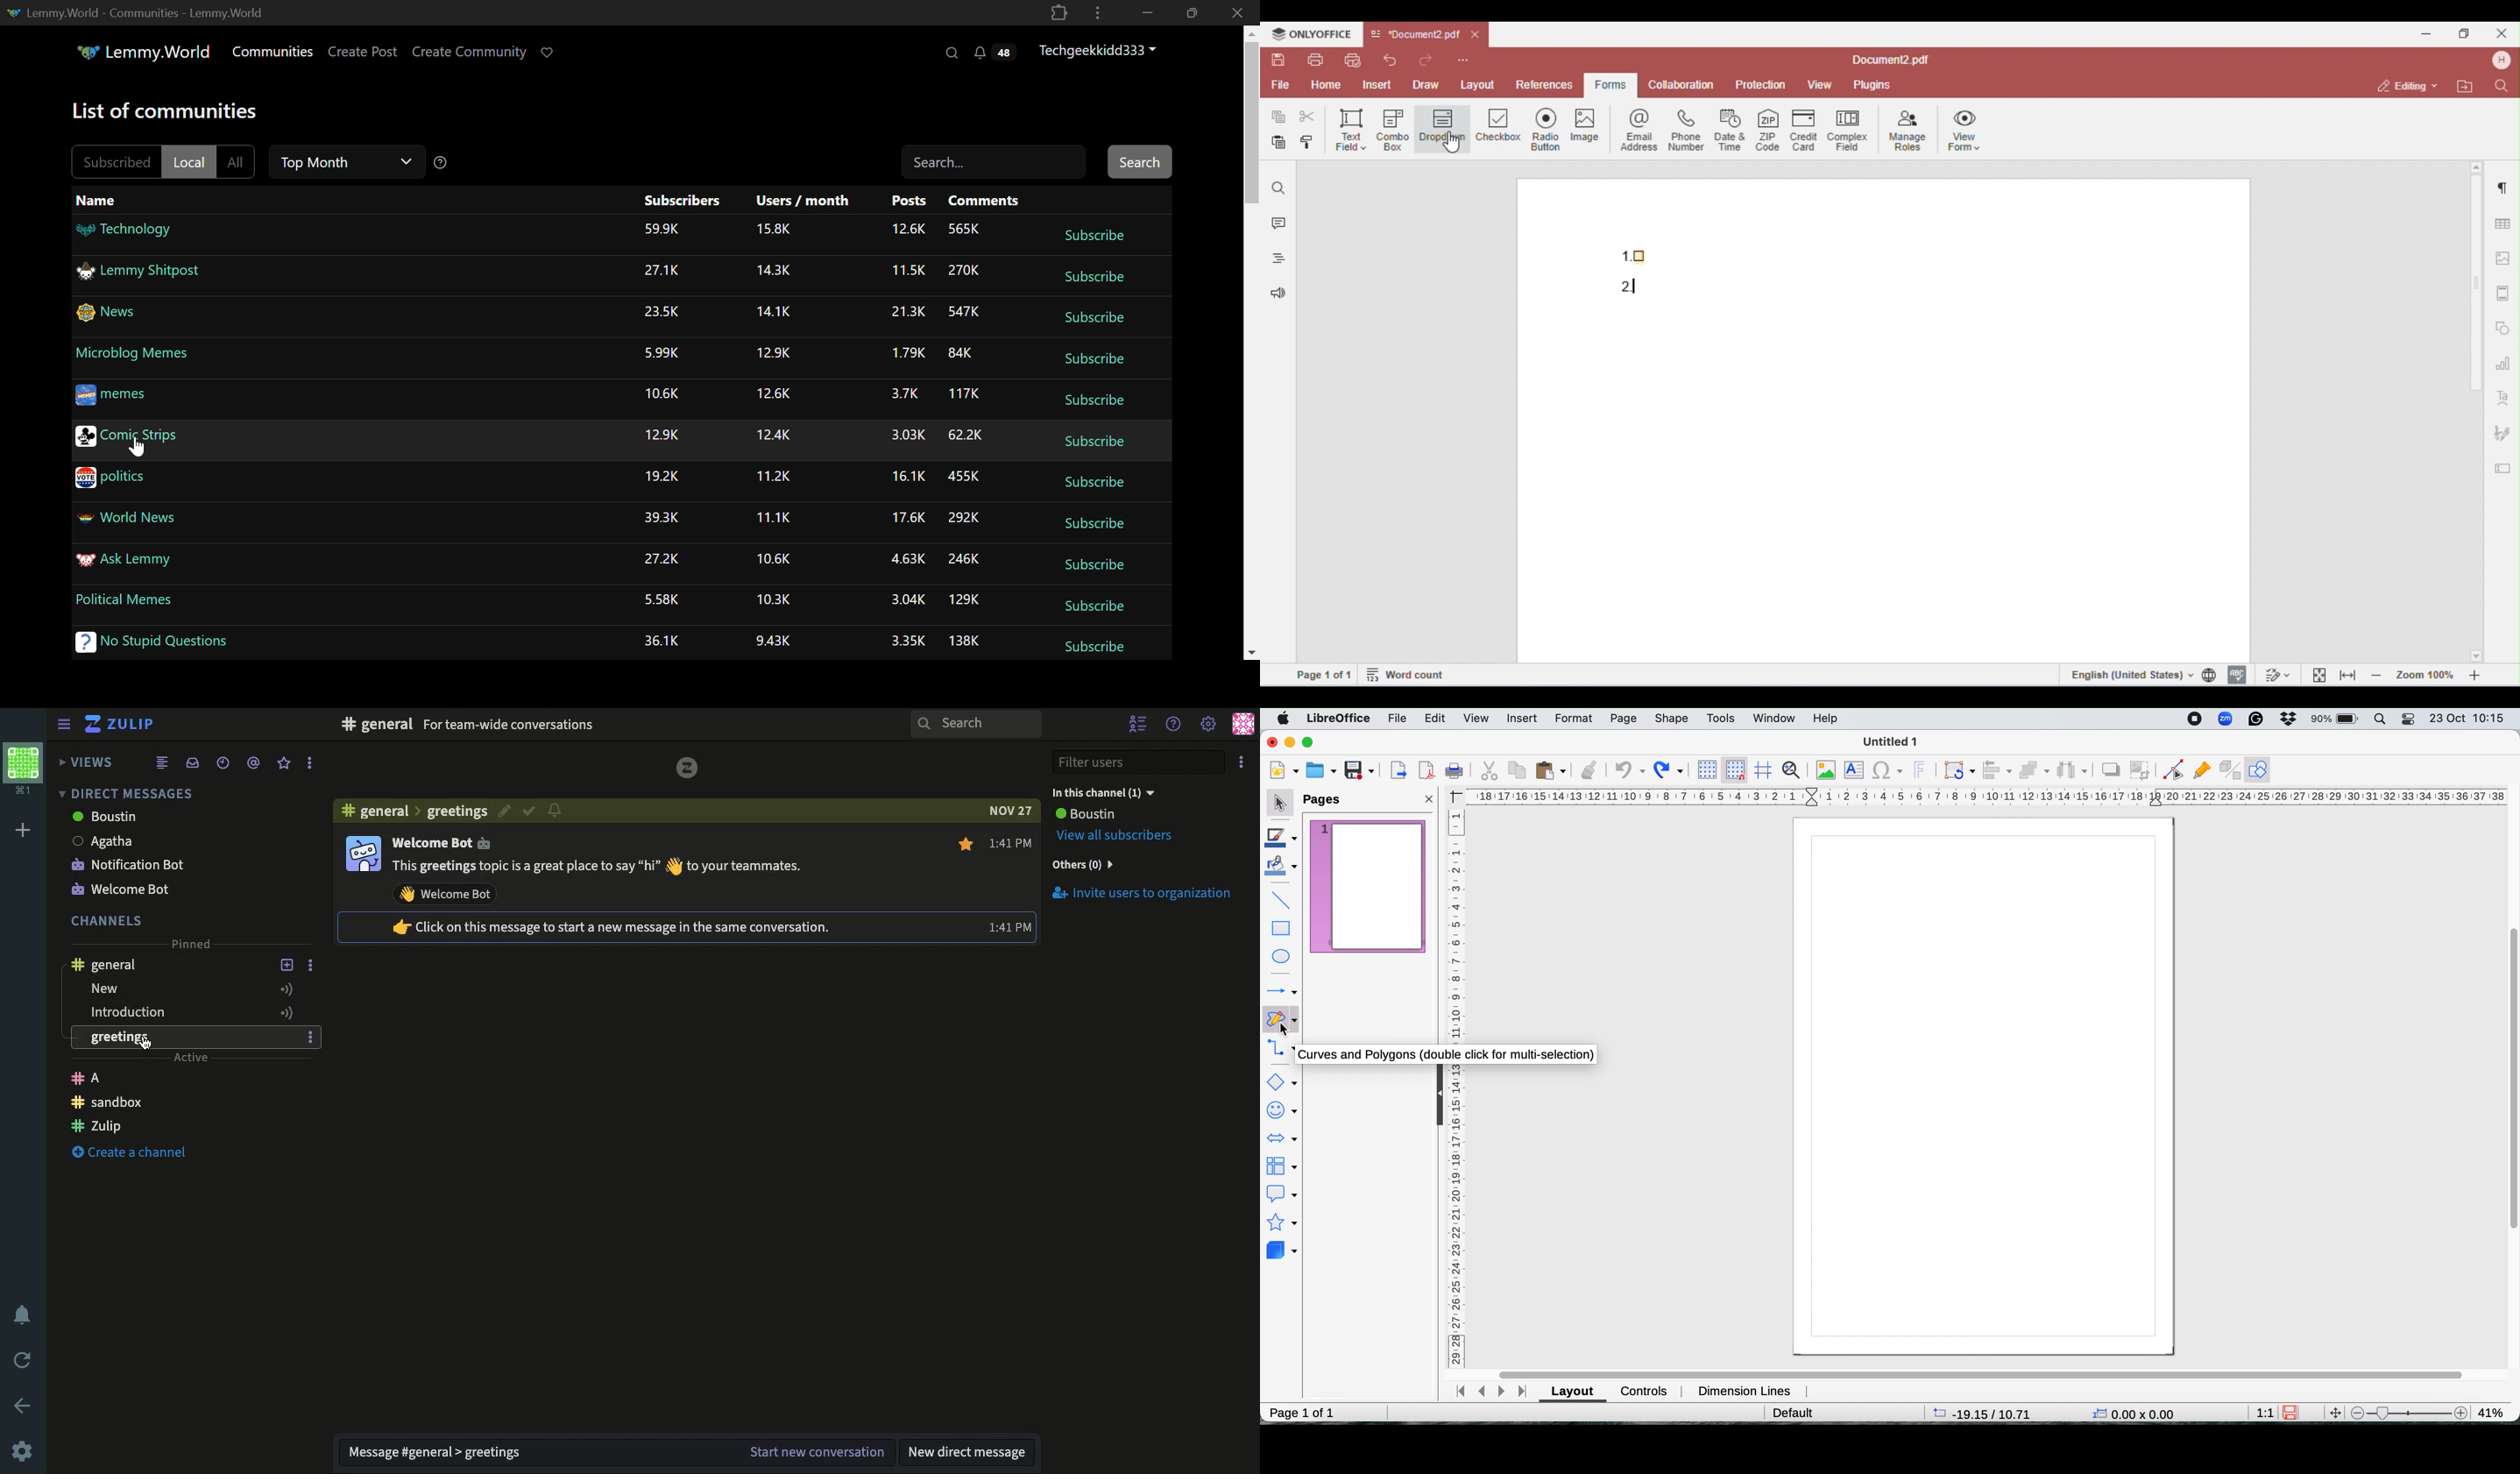 Image resolution: width=2520 pixels, height=1484 pixels. What do you see at coordinates (1207, 726) in the screenshot?
I see `Settings ` at bounding box center [1207, 726].